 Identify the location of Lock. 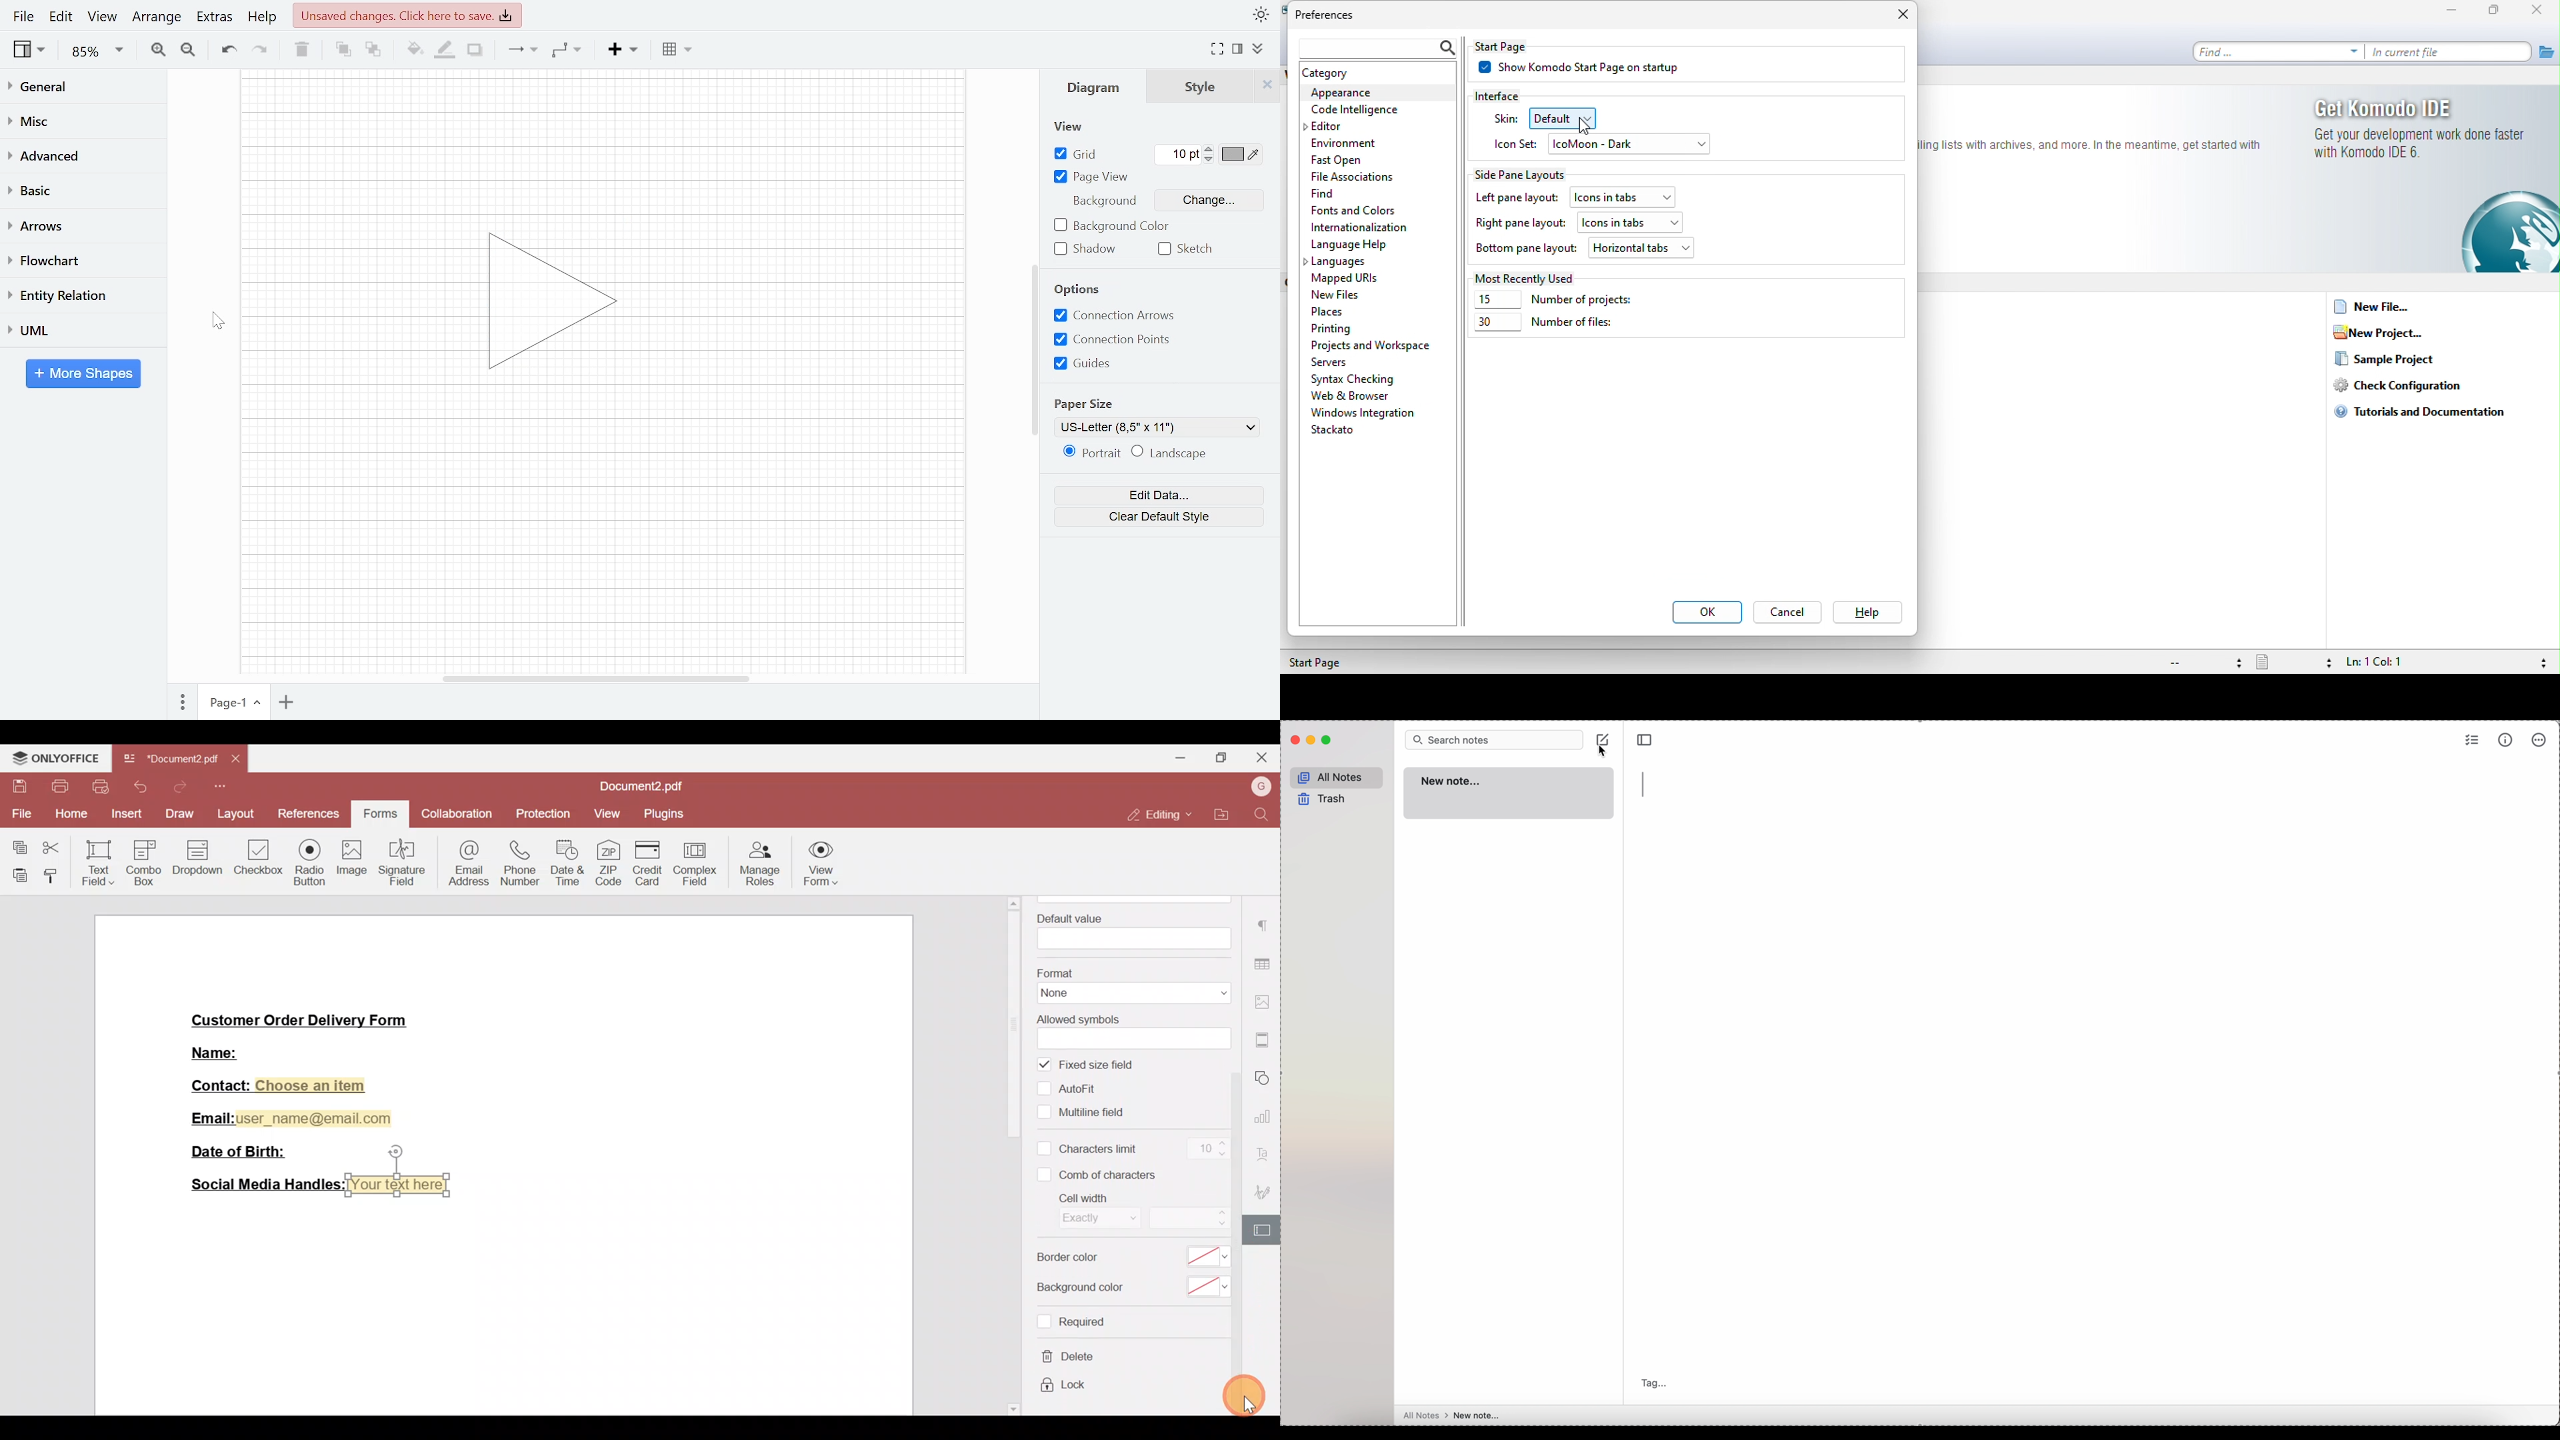
(1065, 1387).